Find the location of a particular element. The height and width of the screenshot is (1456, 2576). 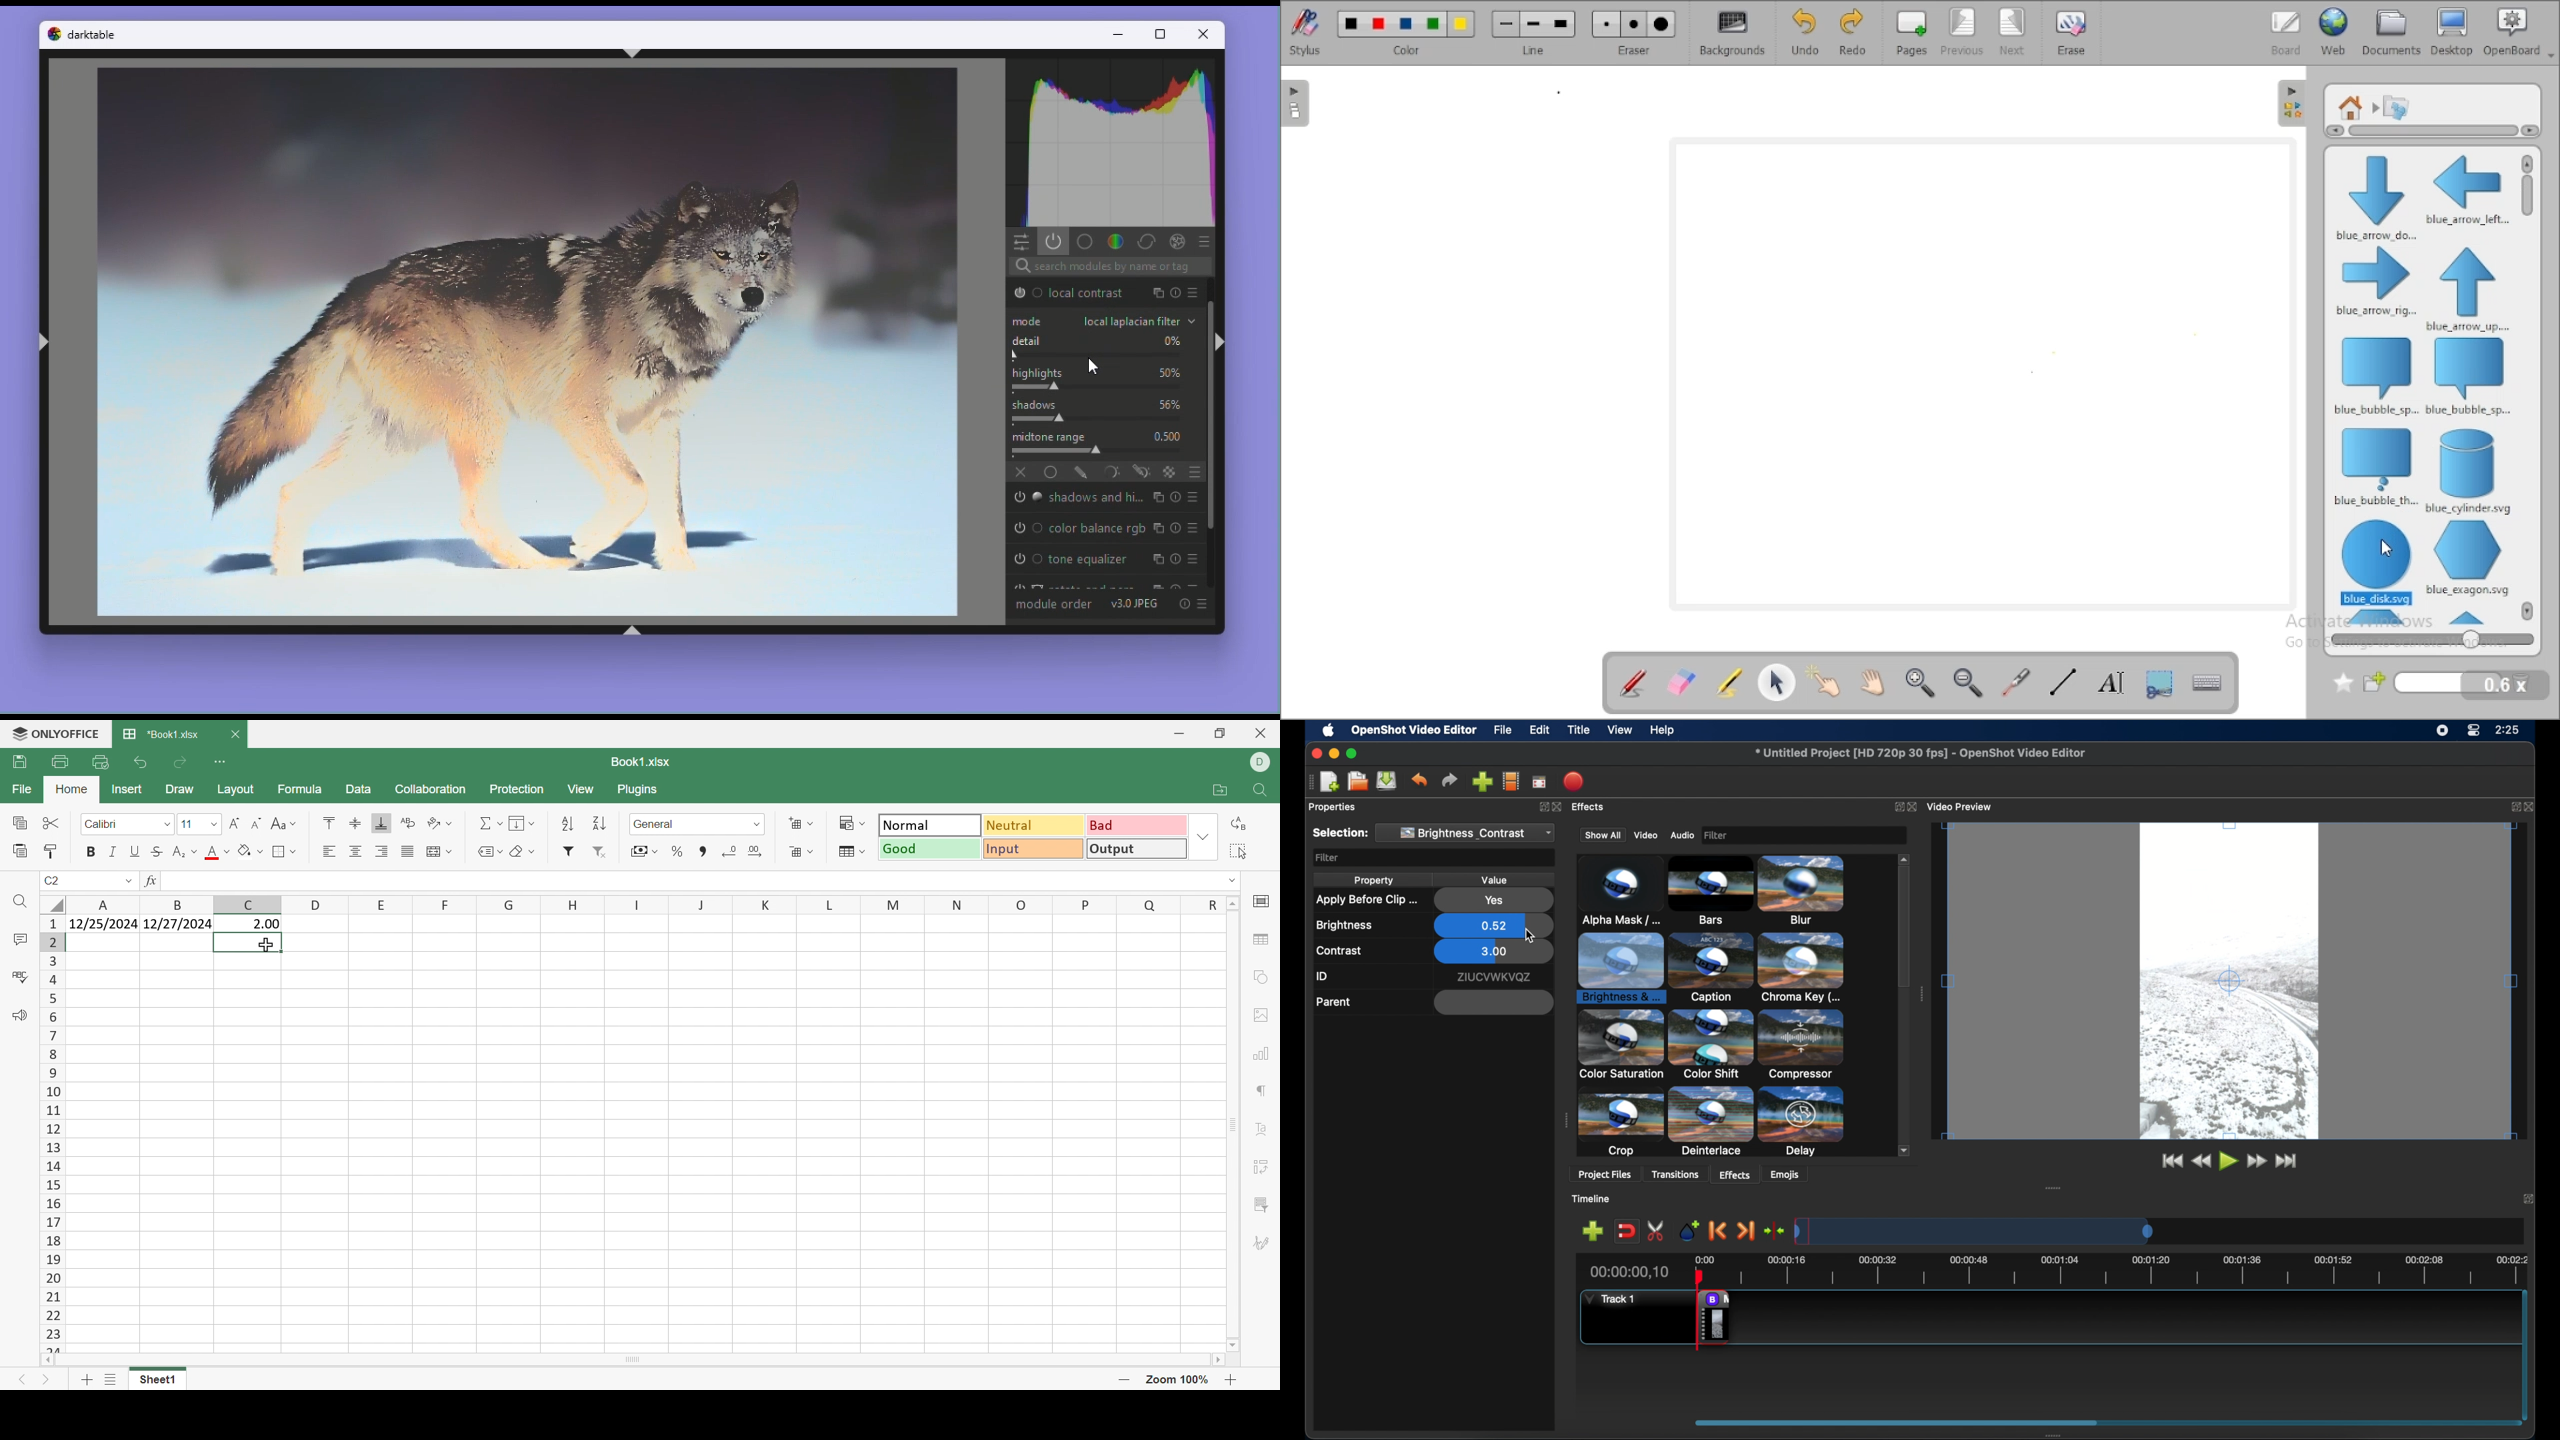

Book1.xlsx is located at coordinates (641, 763).